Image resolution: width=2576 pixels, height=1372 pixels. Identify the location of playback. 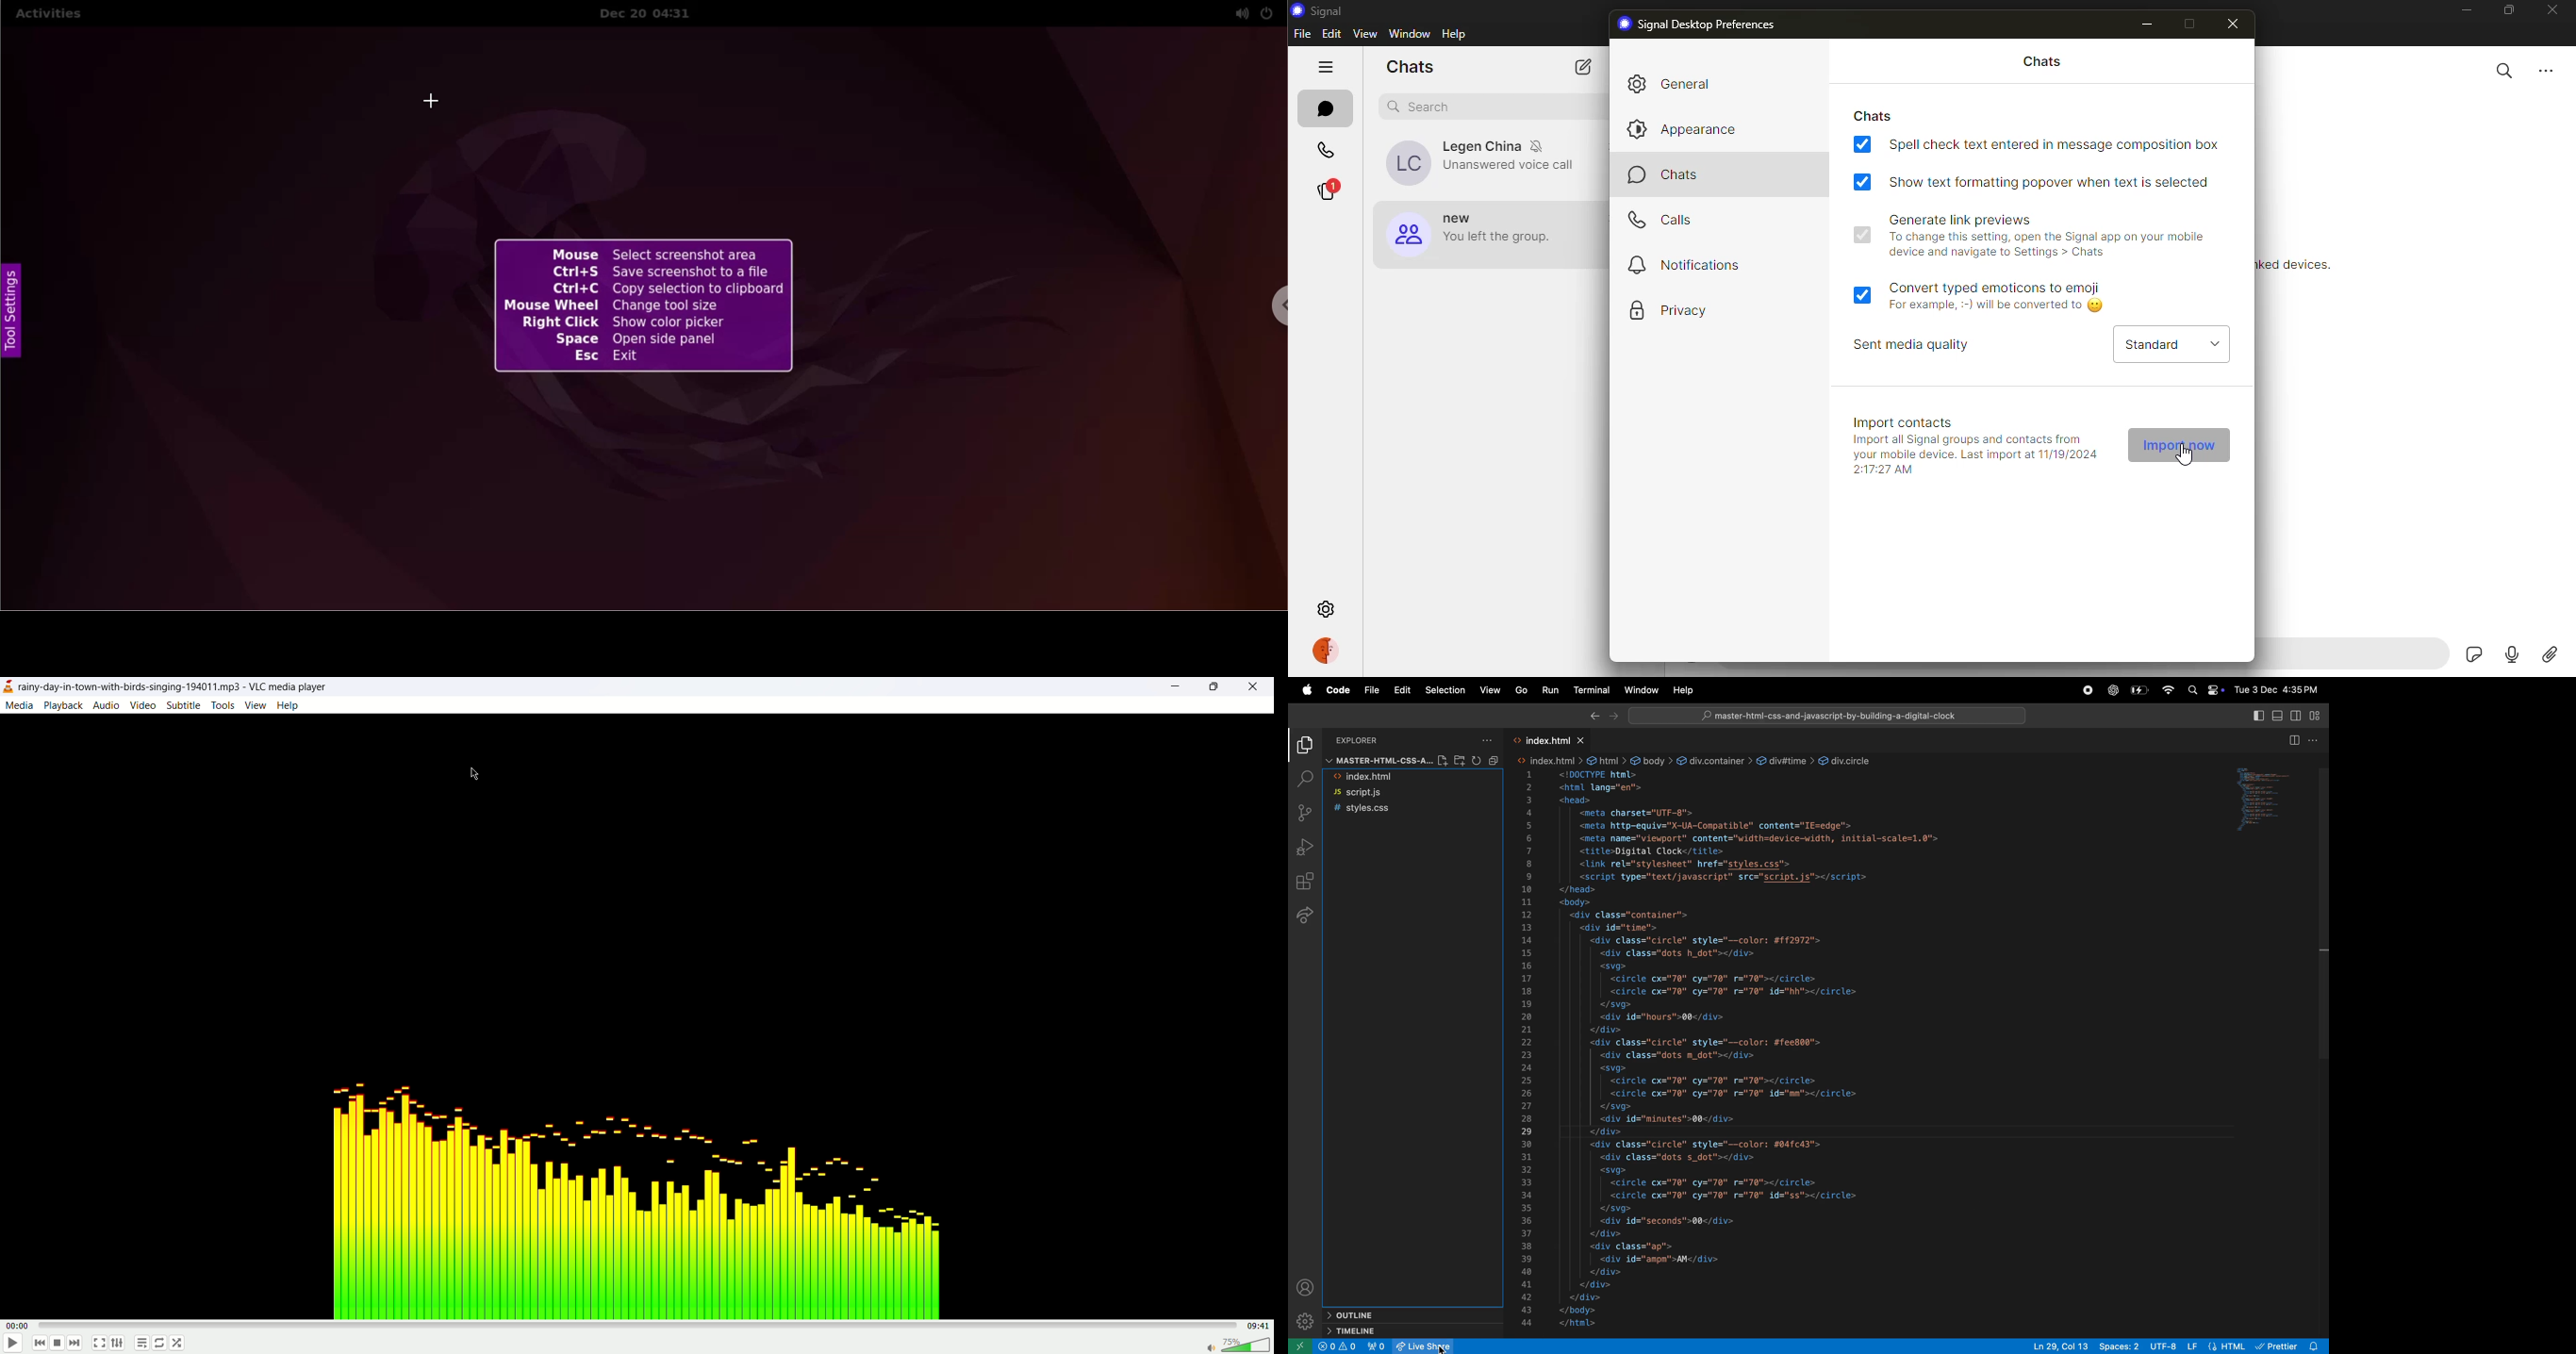
(64, 706).